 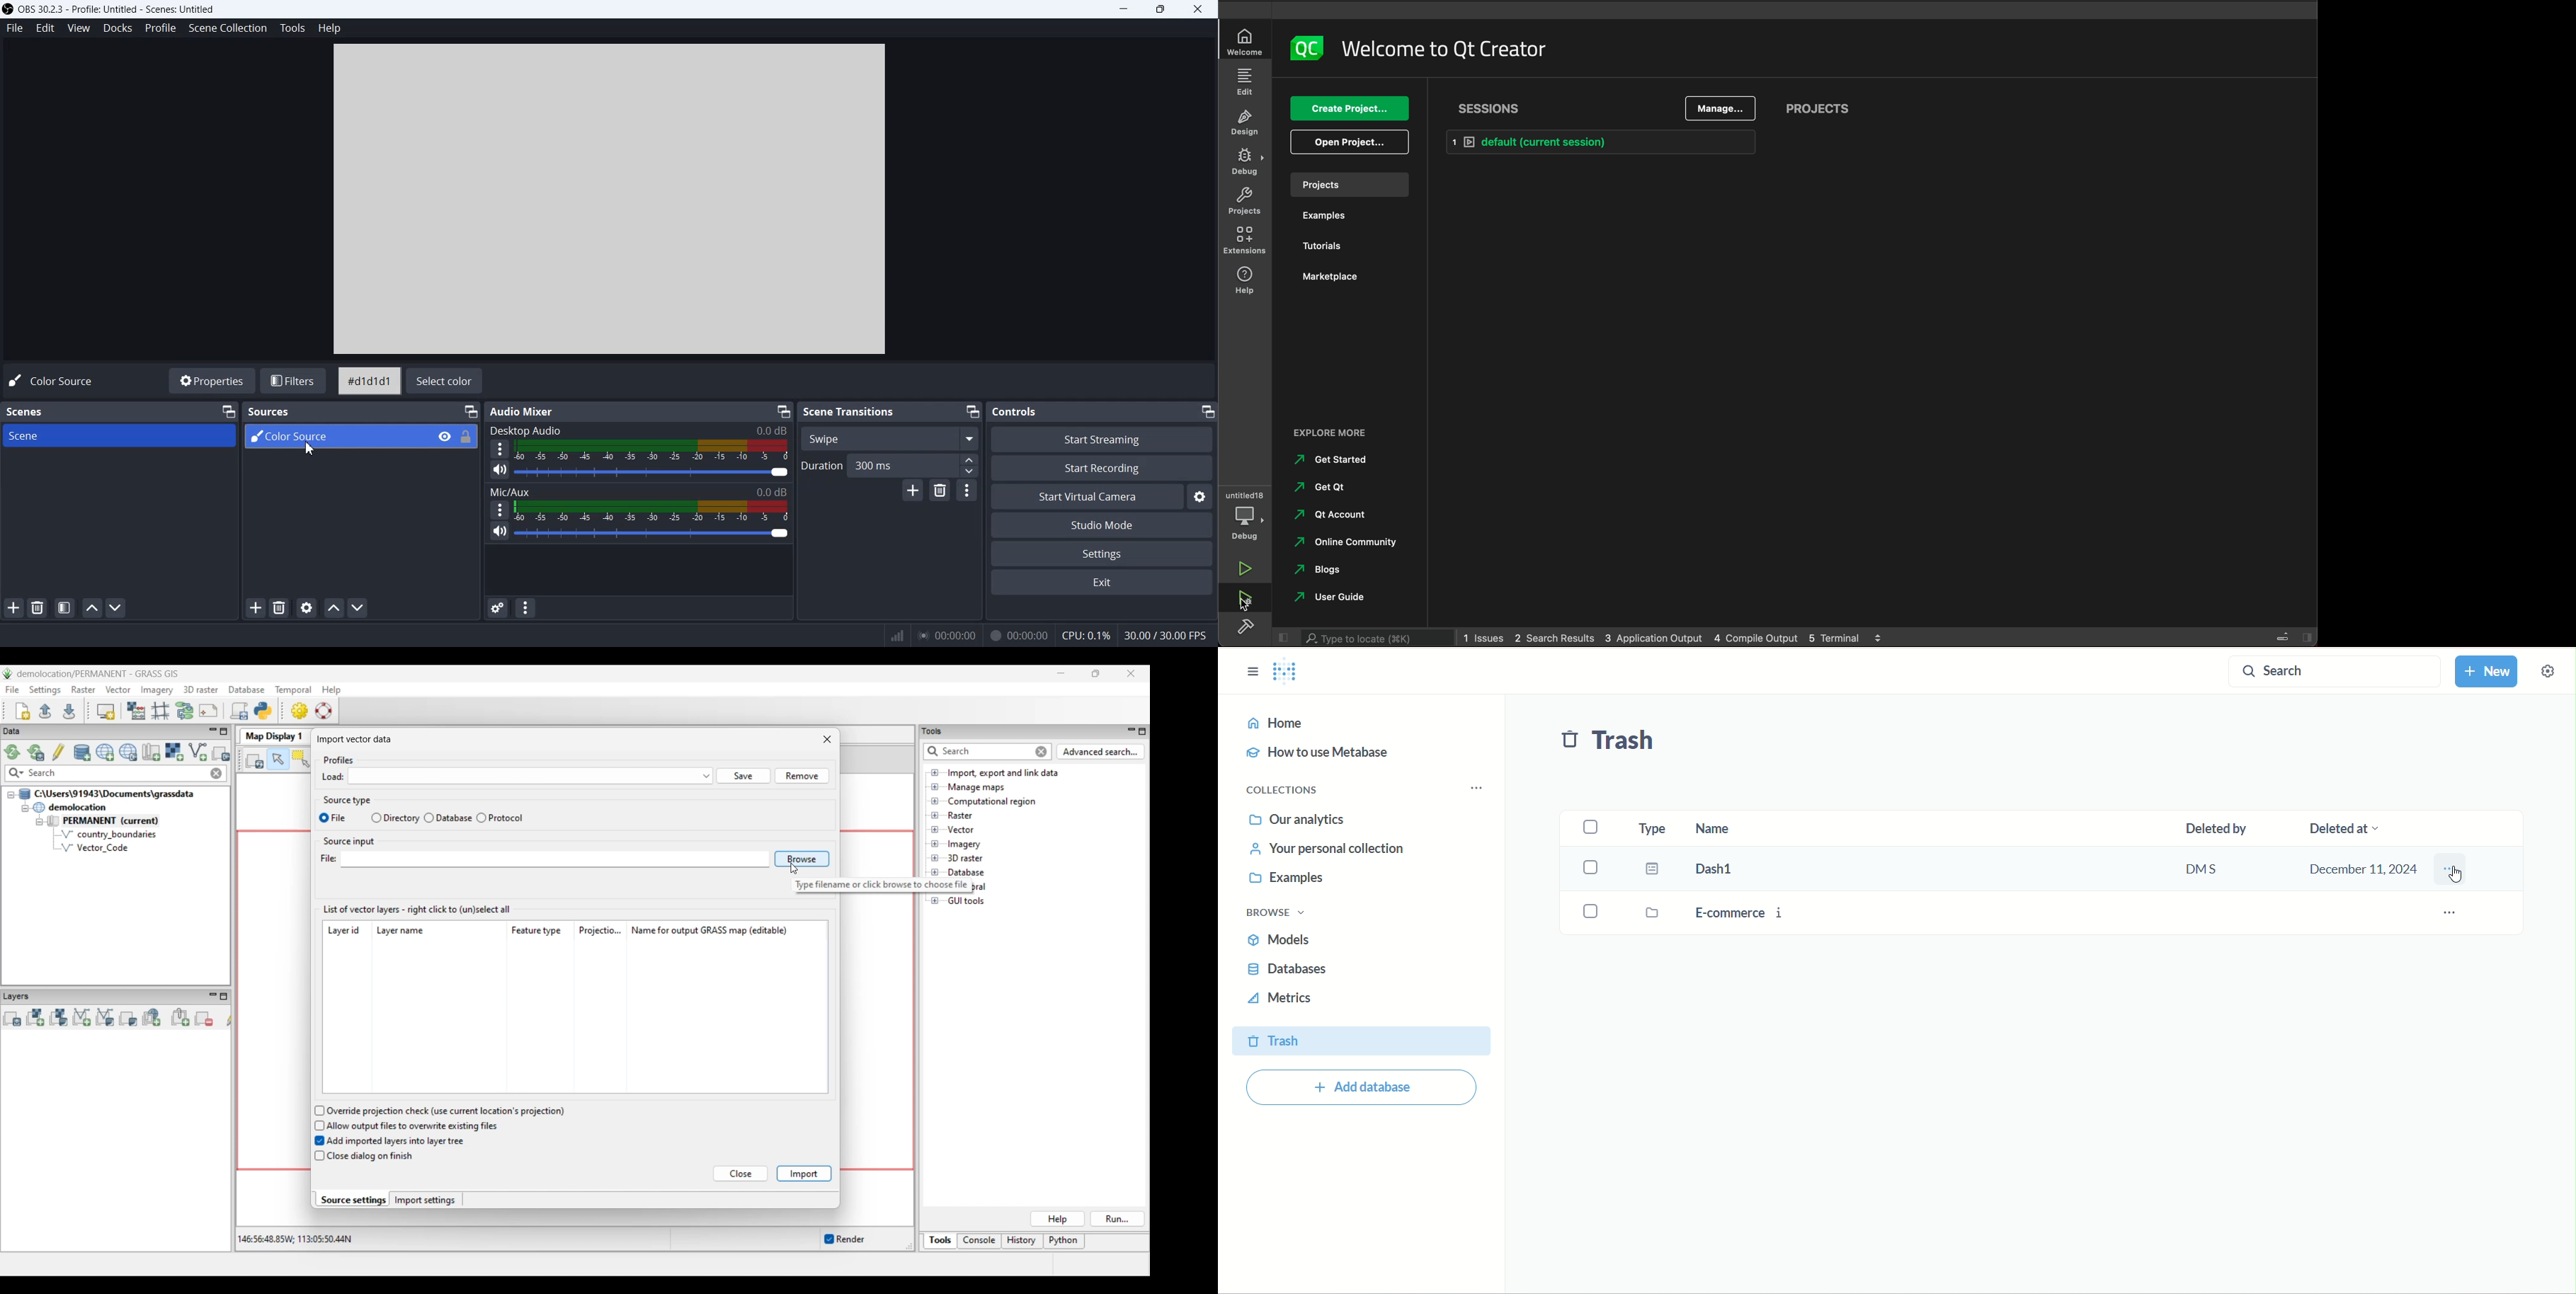 What do you see at coordinates (333, 608) in the screenshot?
I see `Move source Up` at bounding box center [333, 608].